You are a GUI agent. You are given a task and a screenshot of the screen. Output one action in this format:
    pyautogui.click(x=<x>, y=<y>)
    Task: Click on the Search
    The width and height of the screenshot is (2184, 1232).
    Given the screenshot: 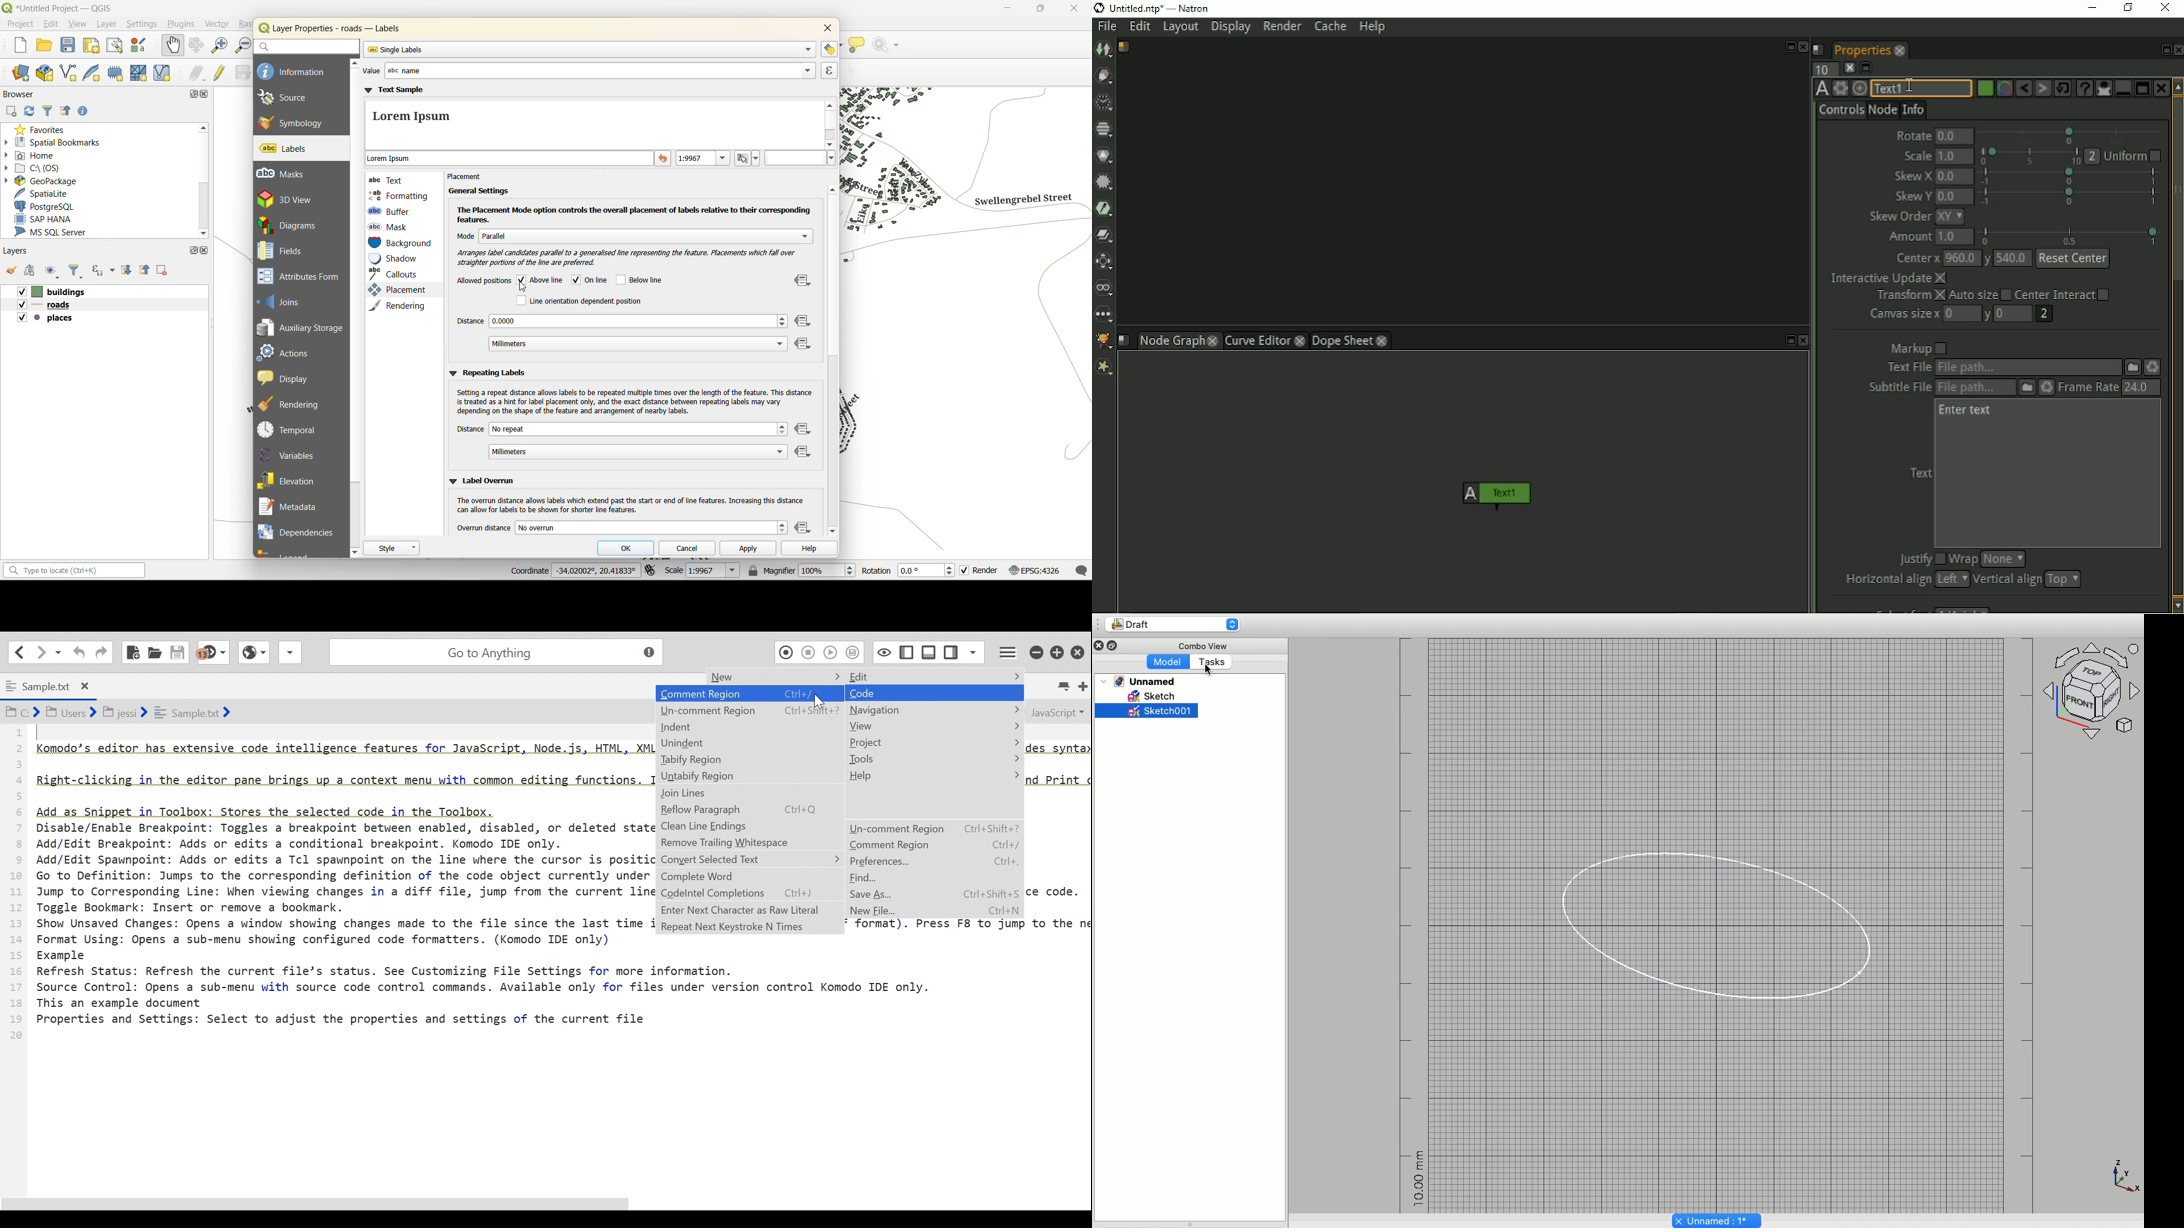 What is the action you would take?
    pyautogui.click(x=494, y=650)
    